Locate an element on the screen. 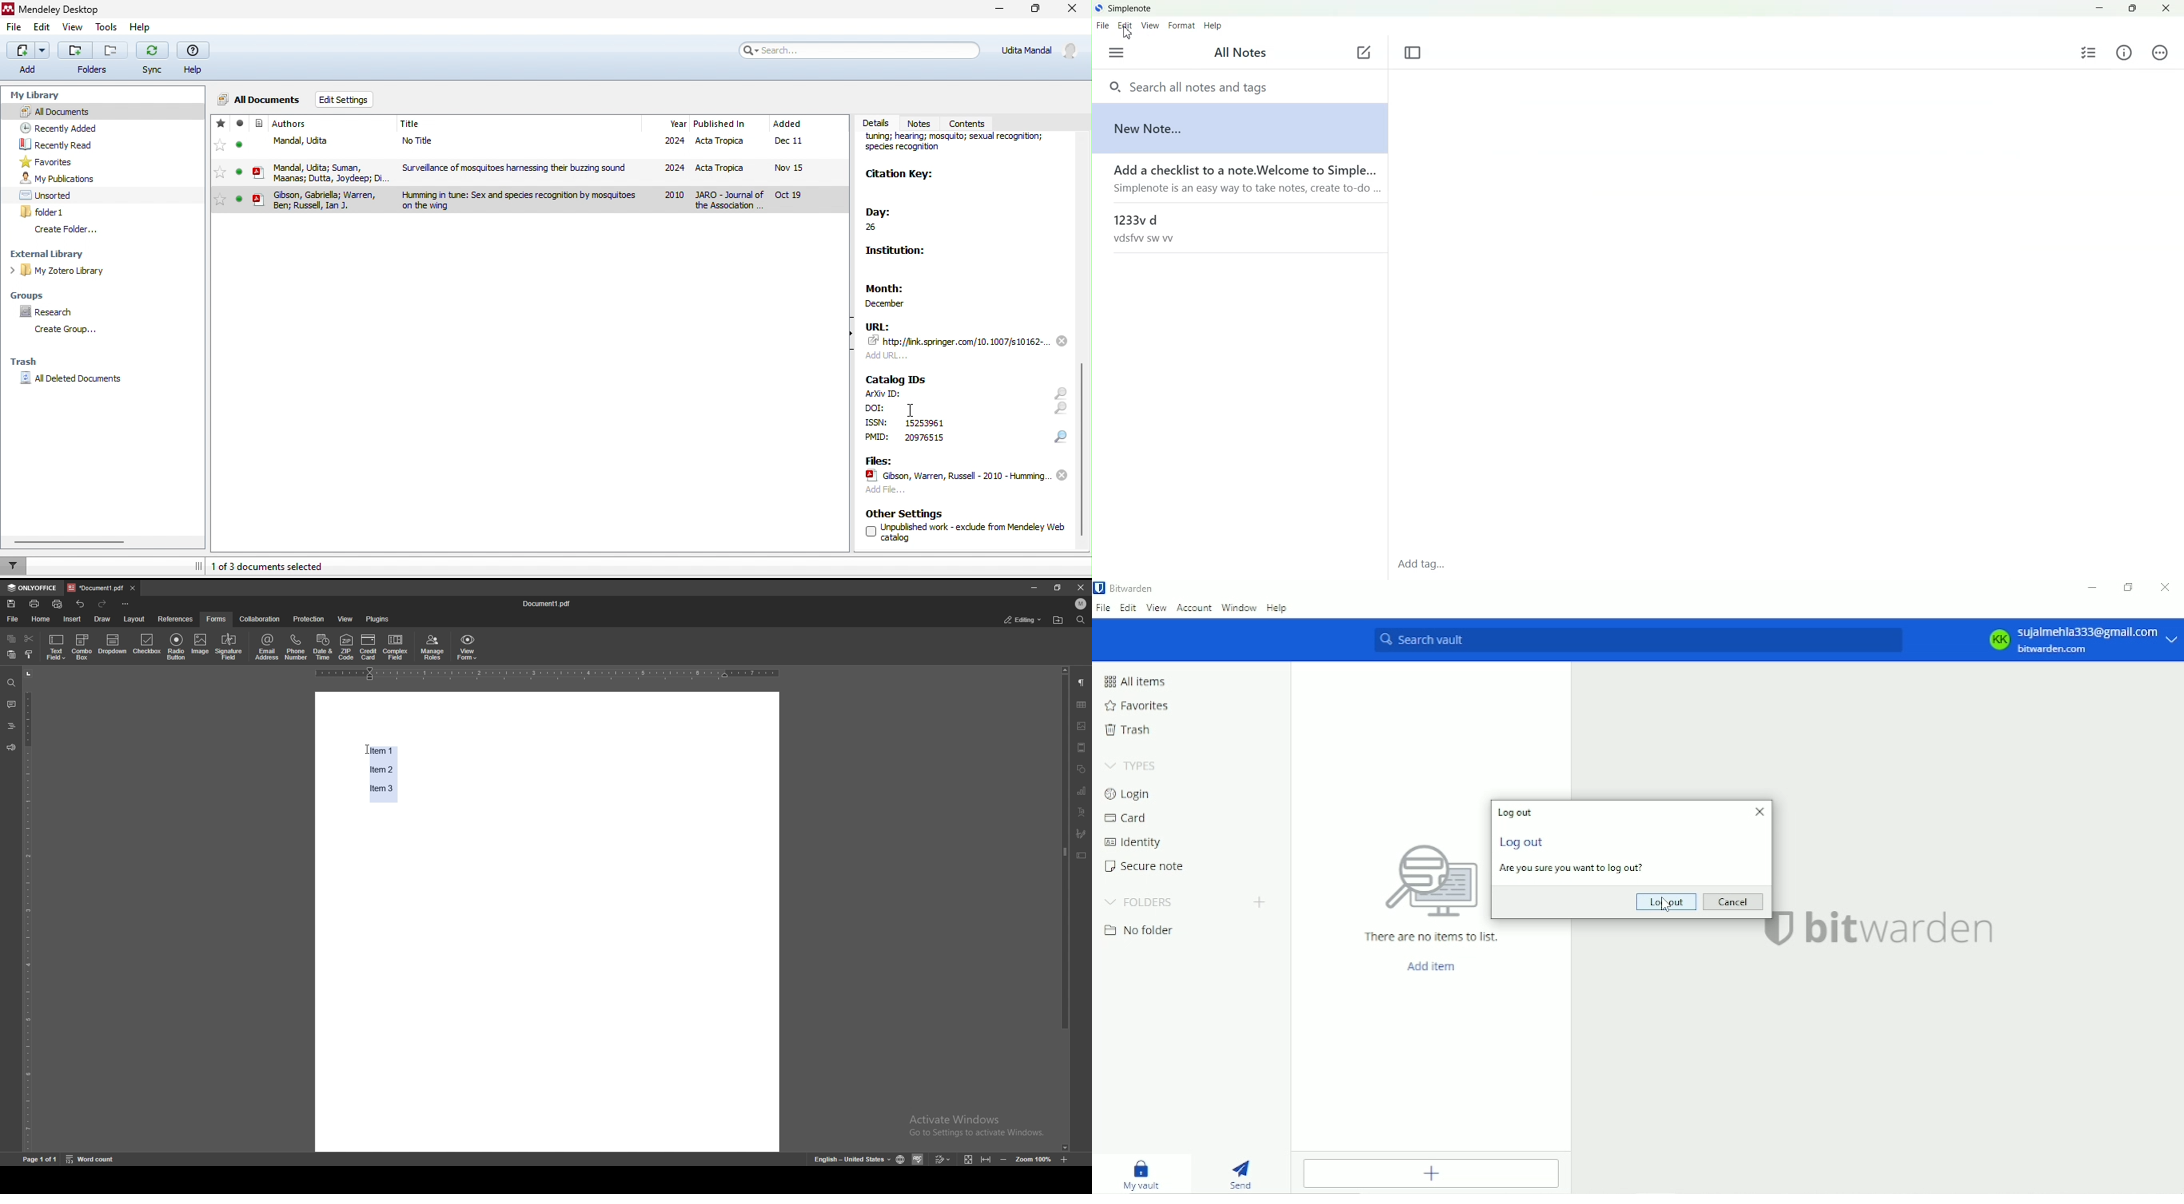 This screenshot has height=1204, width=2184. journal name is located at coordinates (962, 148).